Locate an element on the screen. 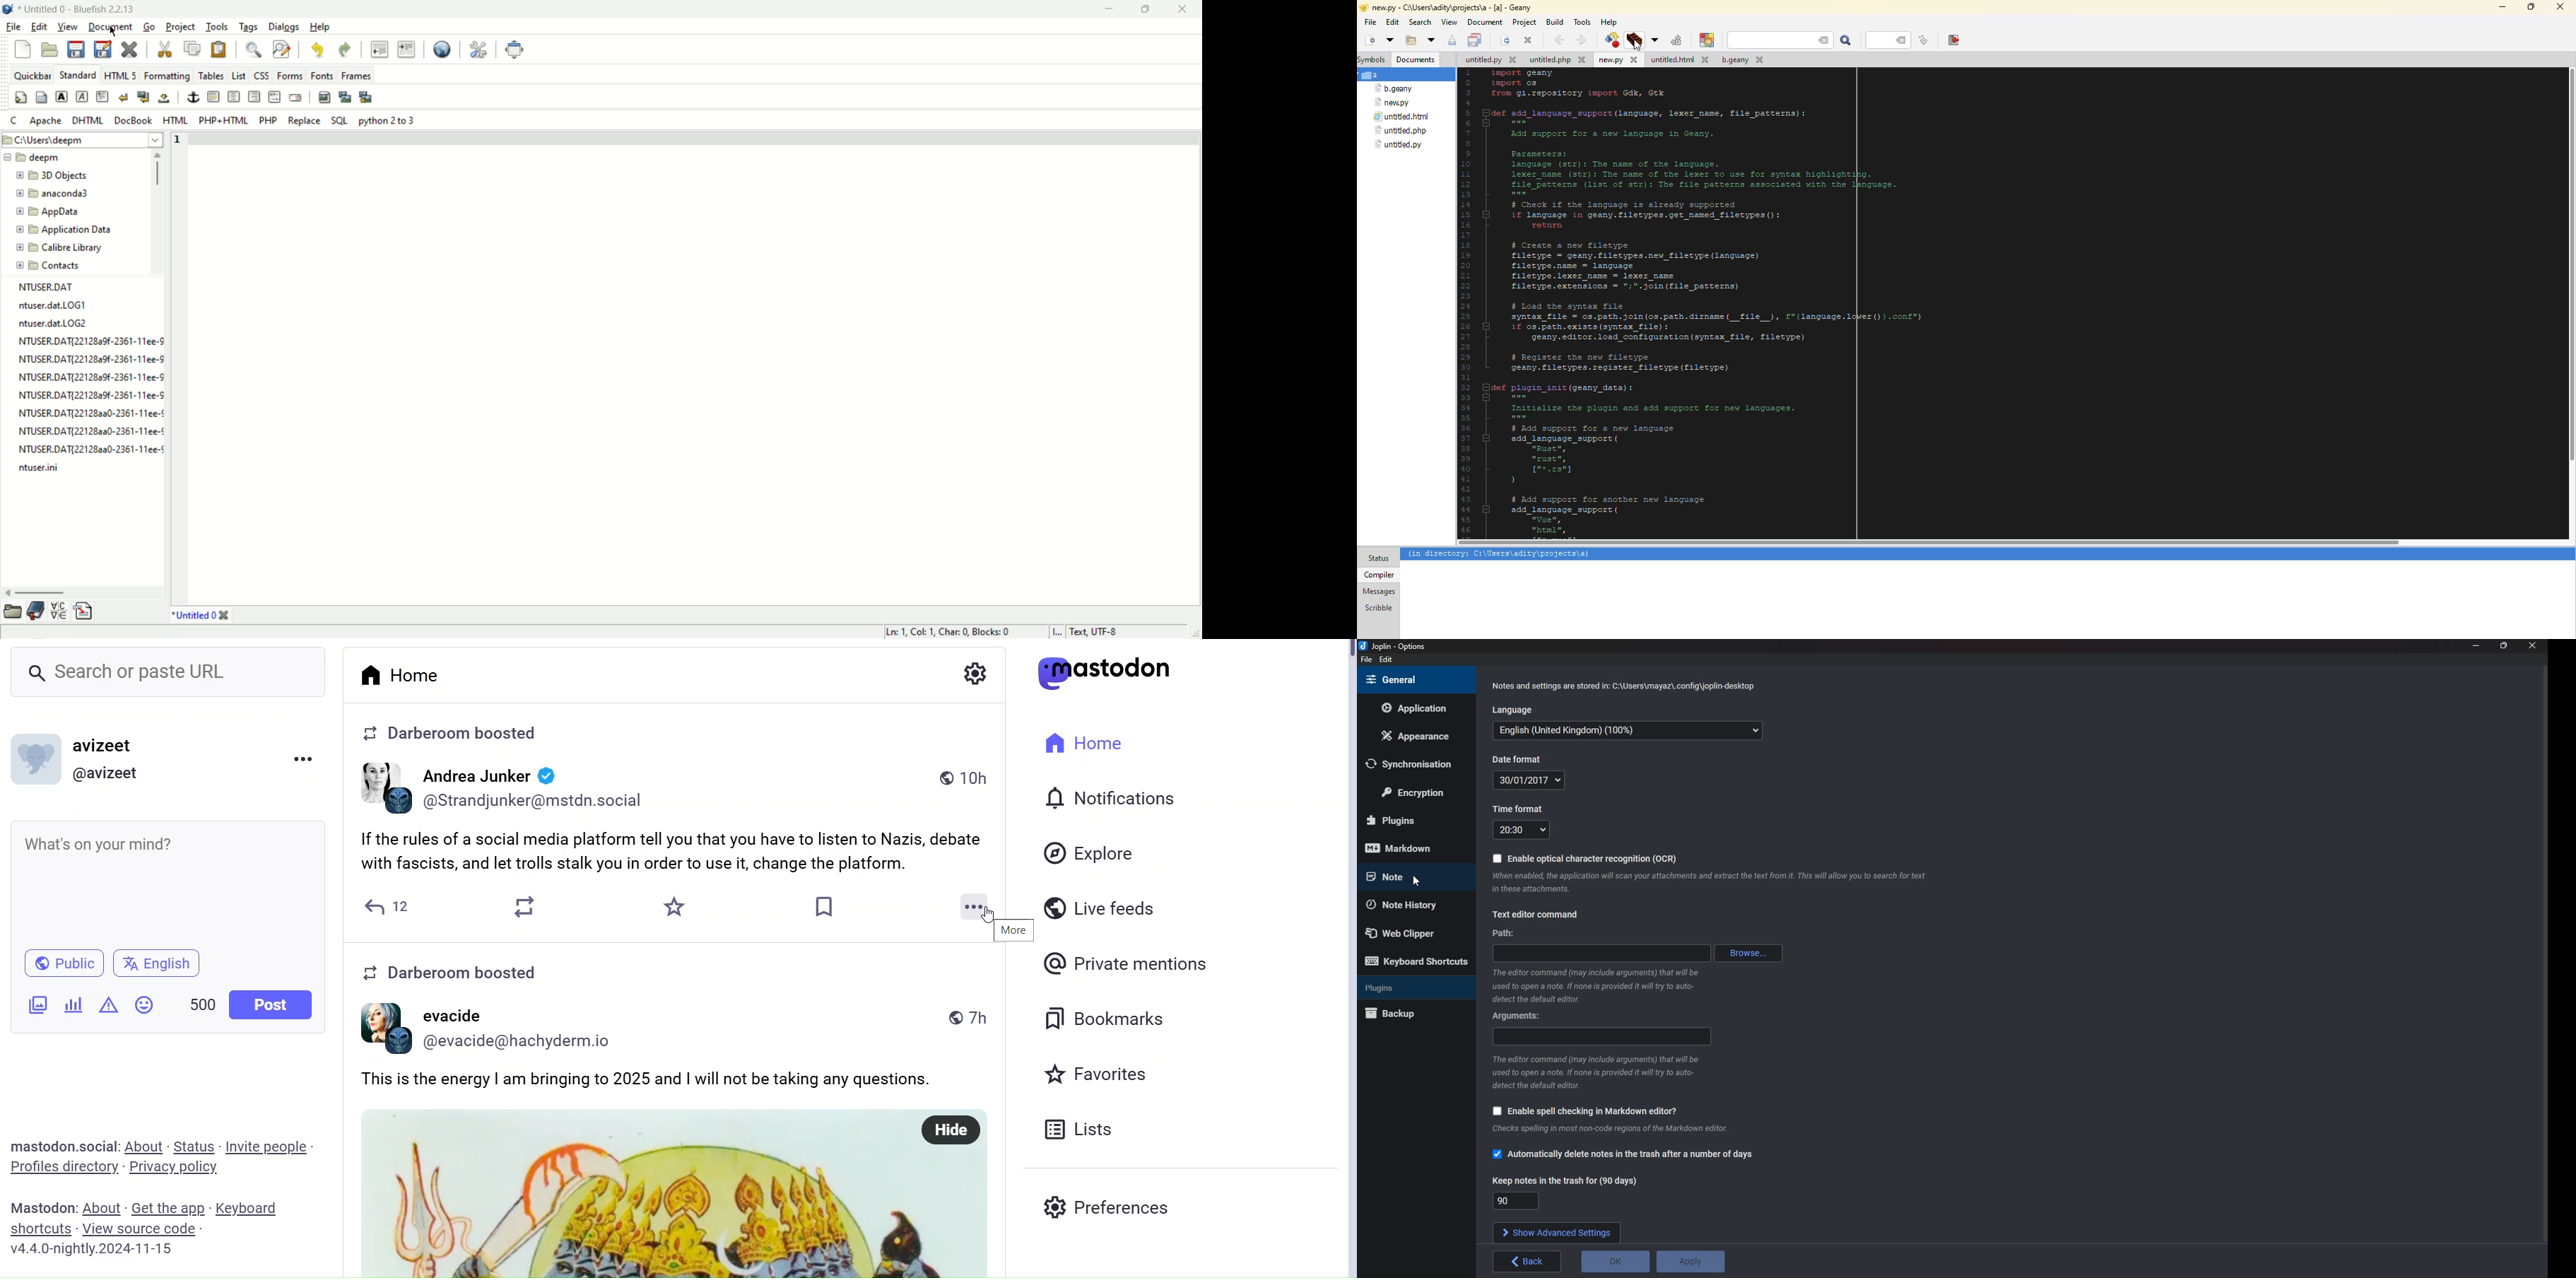 This screenshot has height=1288, width=2576. cut is located at coordinates (166, 49).